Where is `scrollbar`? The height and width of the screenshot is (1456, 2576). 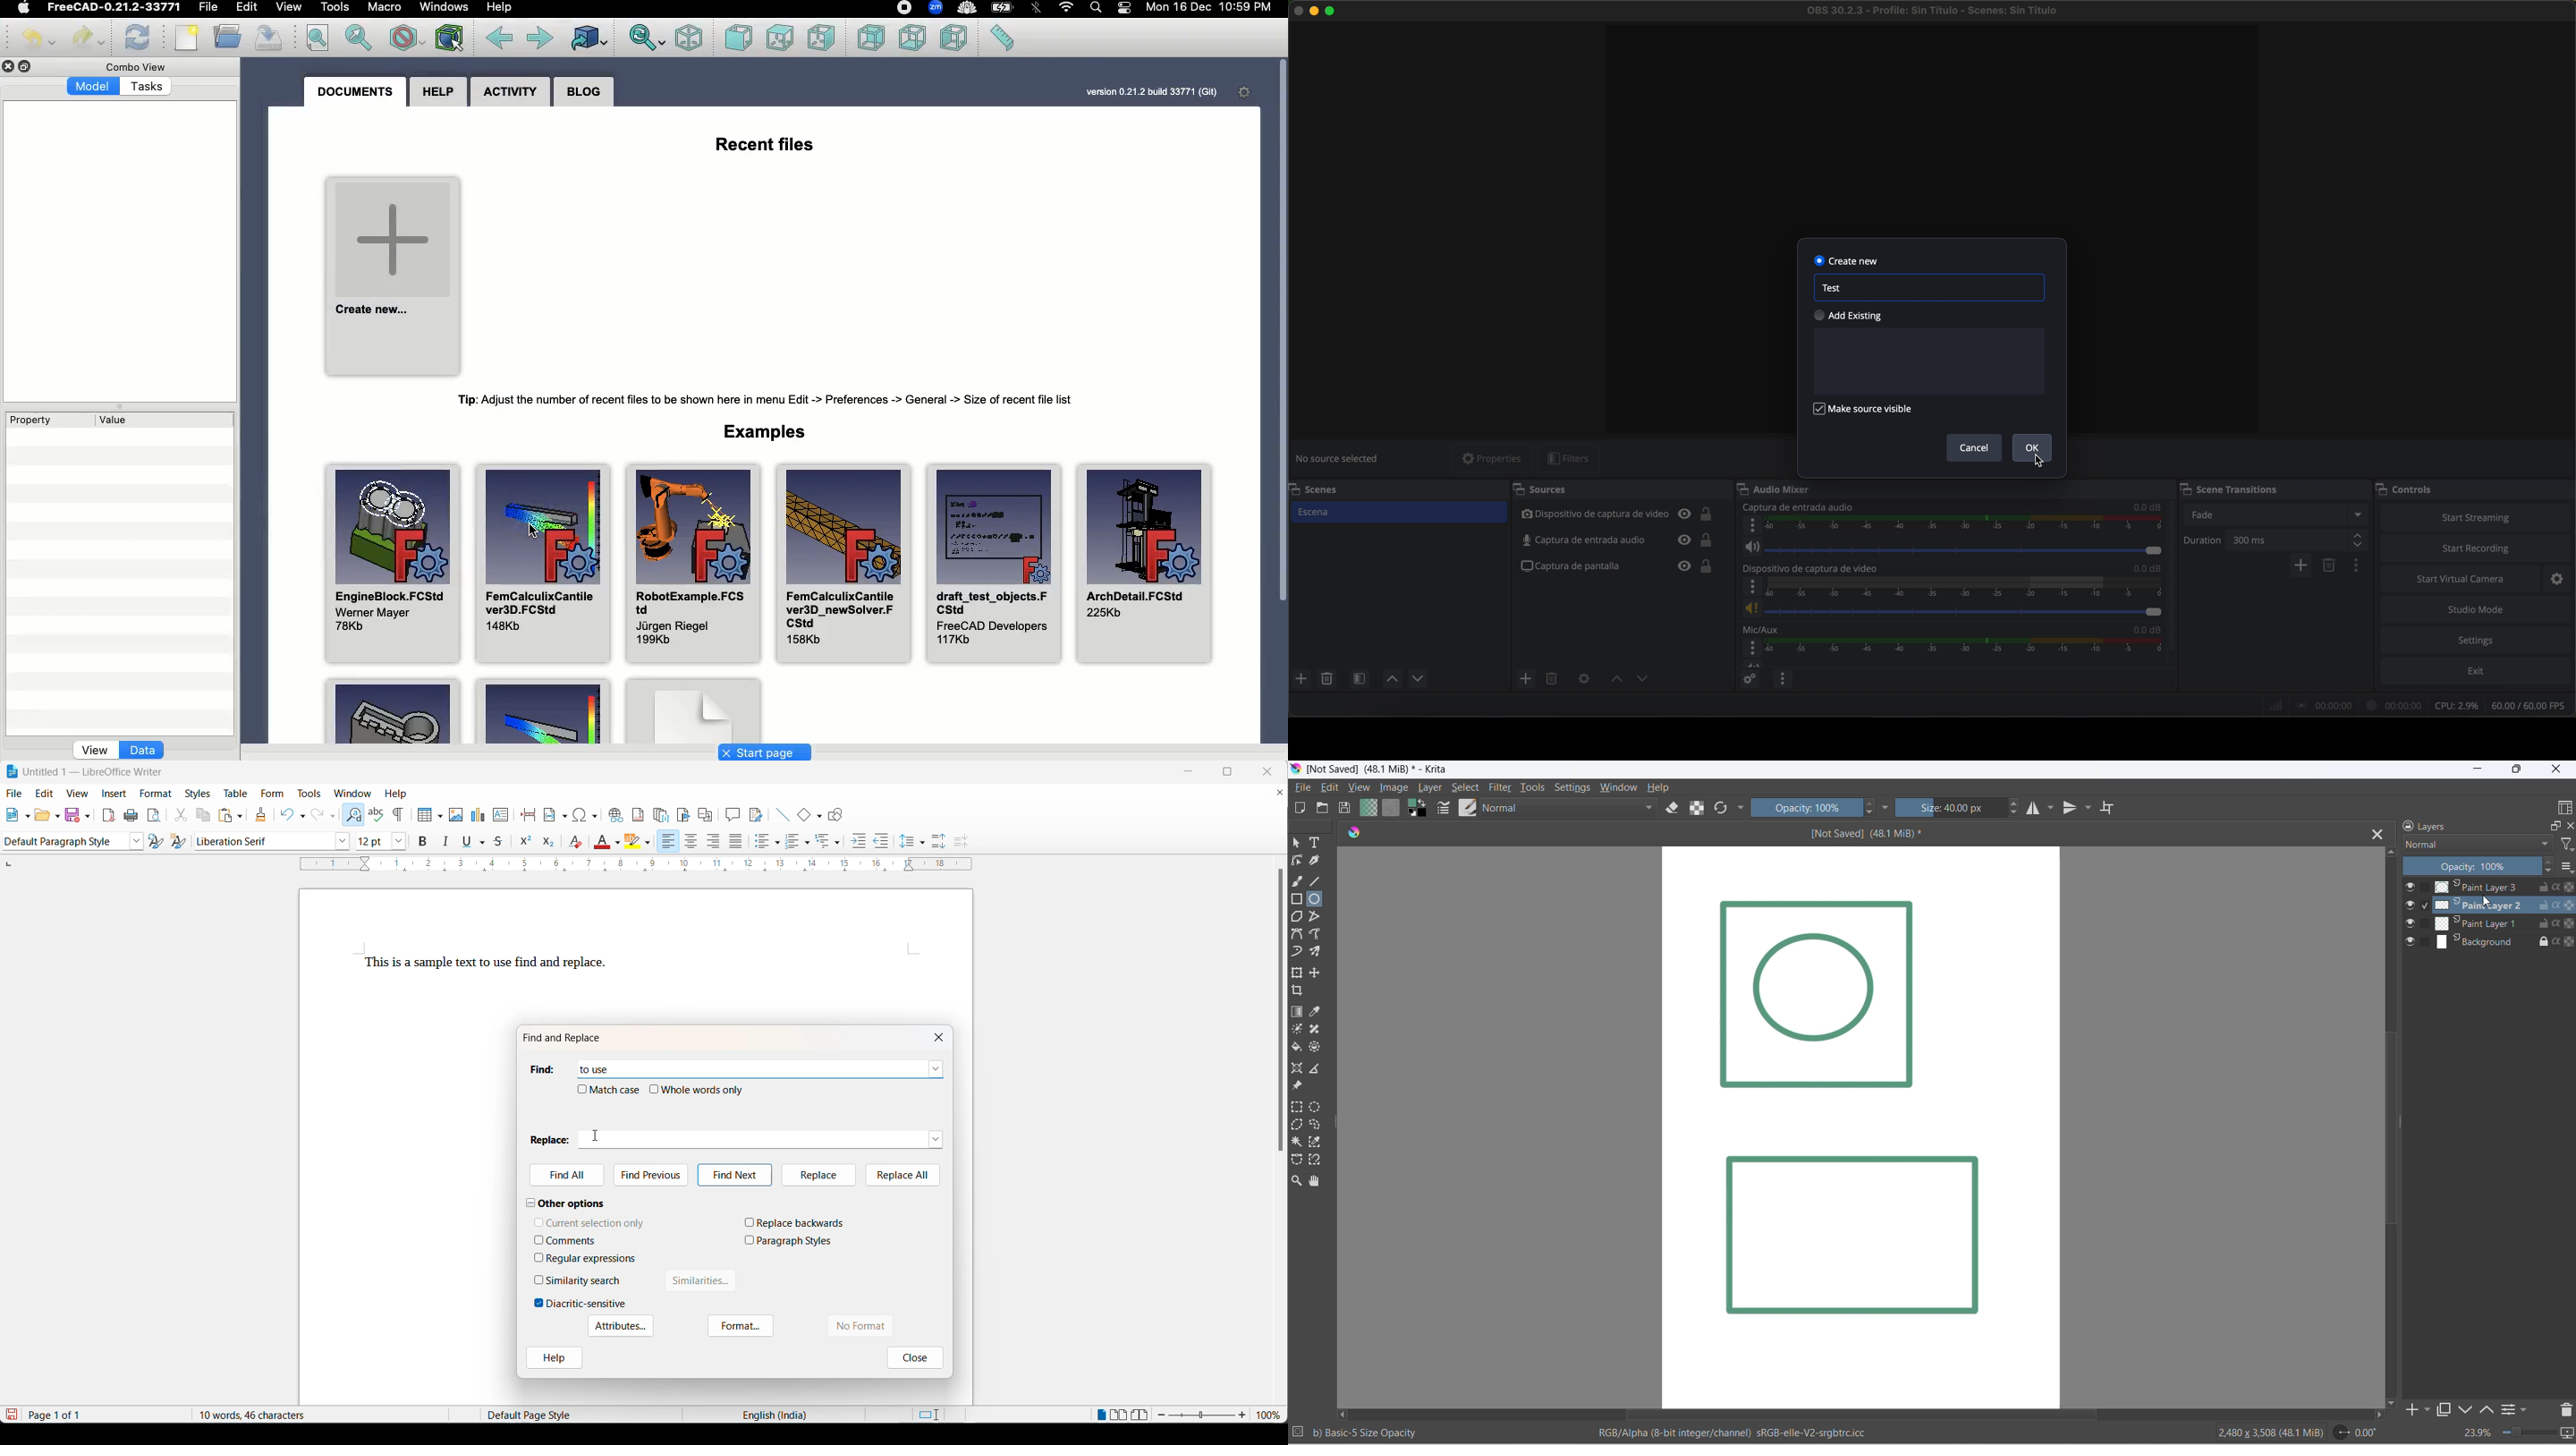 scrollbar is located at coordinates (2401, 1125).